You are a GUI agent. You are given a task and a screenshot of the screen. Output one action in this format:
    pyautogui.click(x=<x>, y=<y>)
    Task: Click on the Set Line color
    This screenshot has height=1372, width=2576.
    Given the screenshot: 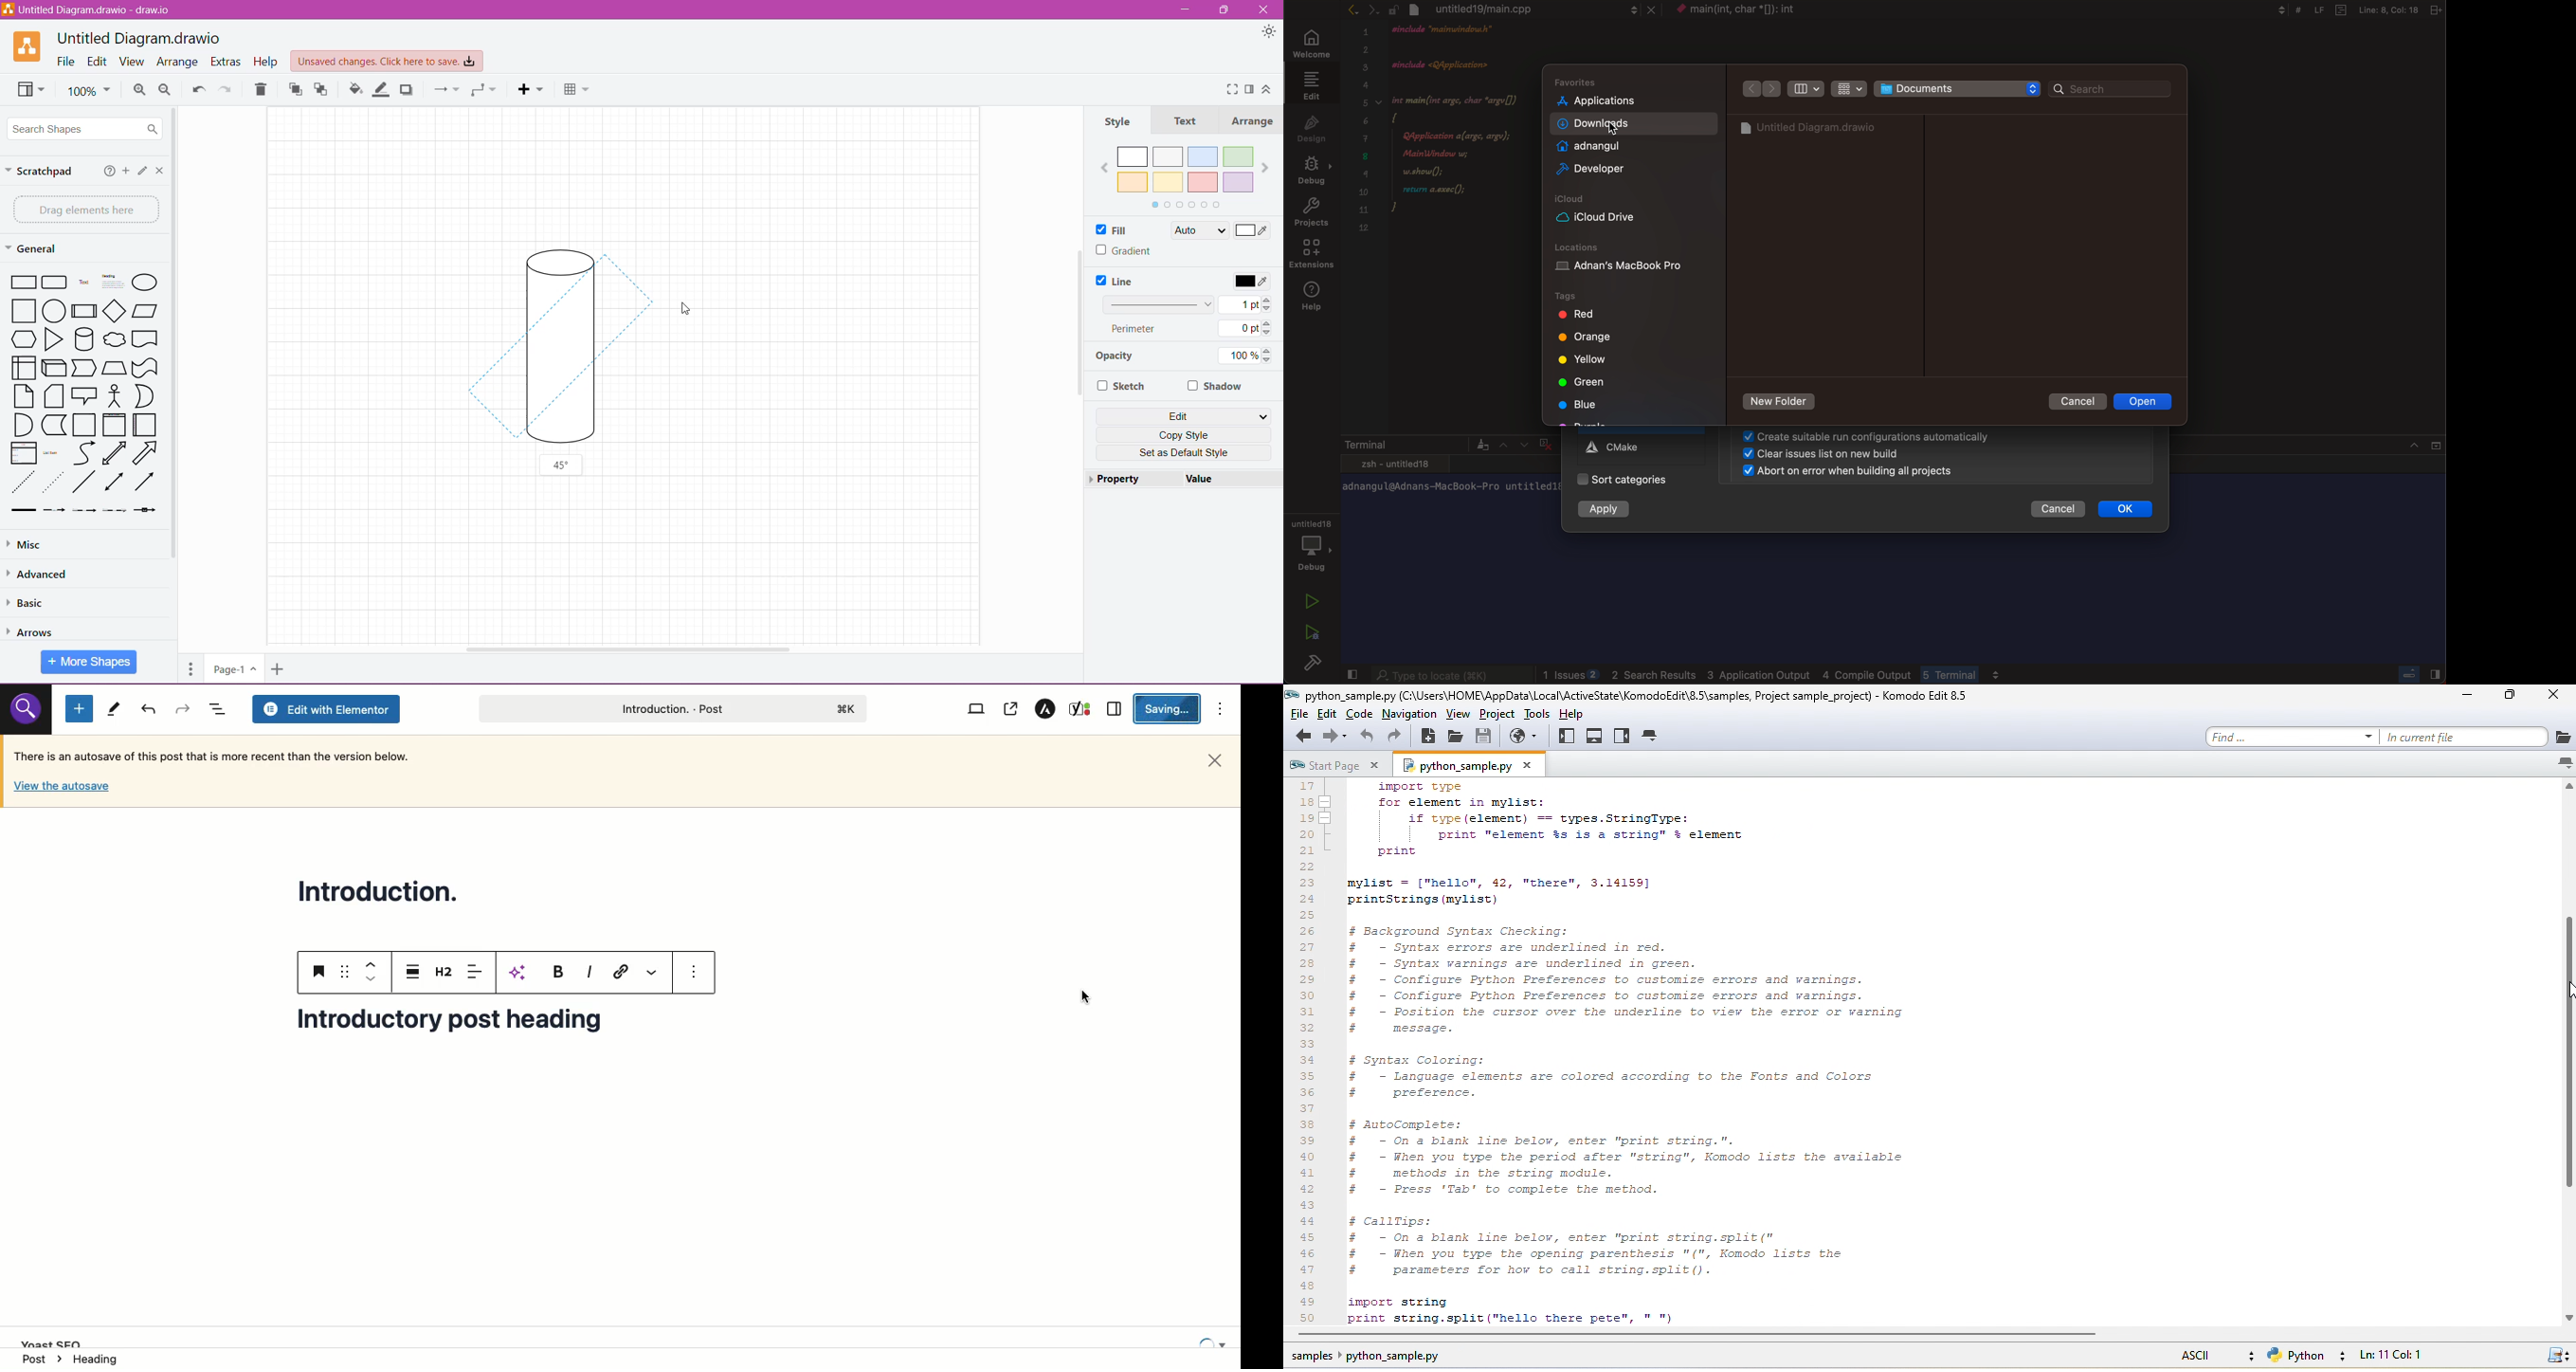 What is the action you would take?
    pyautogui.click(x=1251, y=280)
    